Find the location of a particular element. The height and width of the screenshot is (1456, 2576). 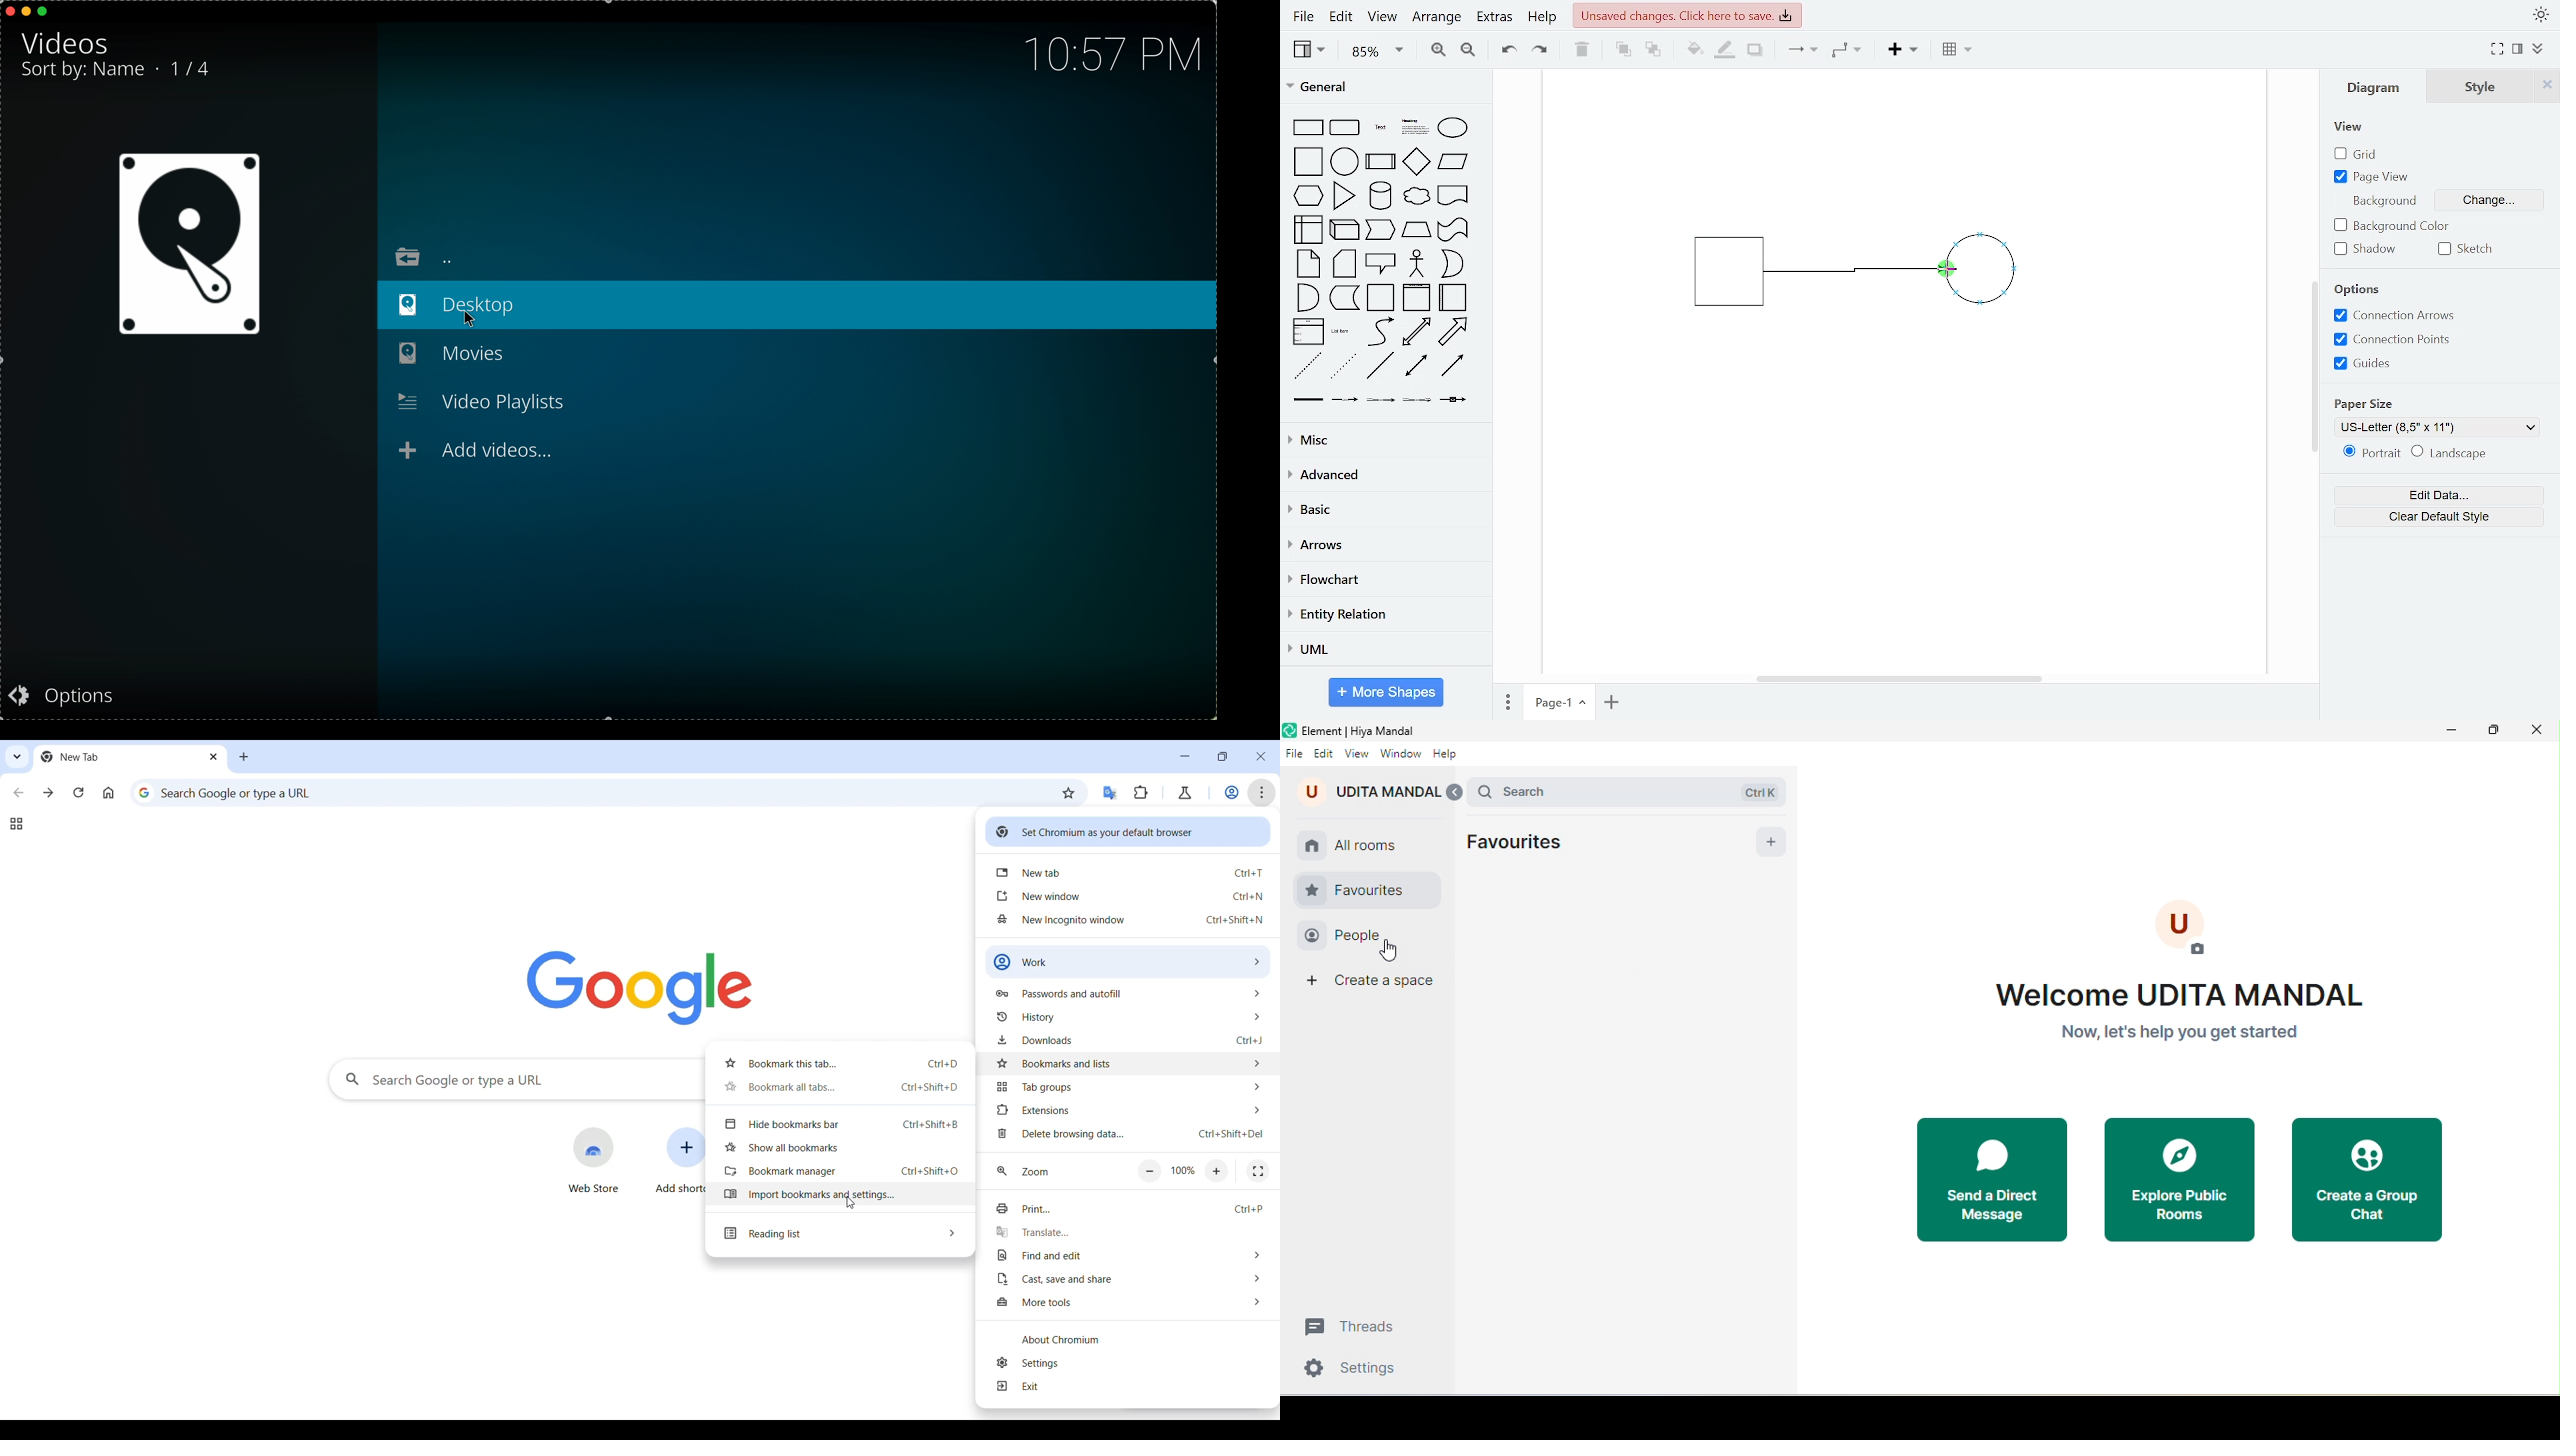

delete is located at coordinates (1582, 49).